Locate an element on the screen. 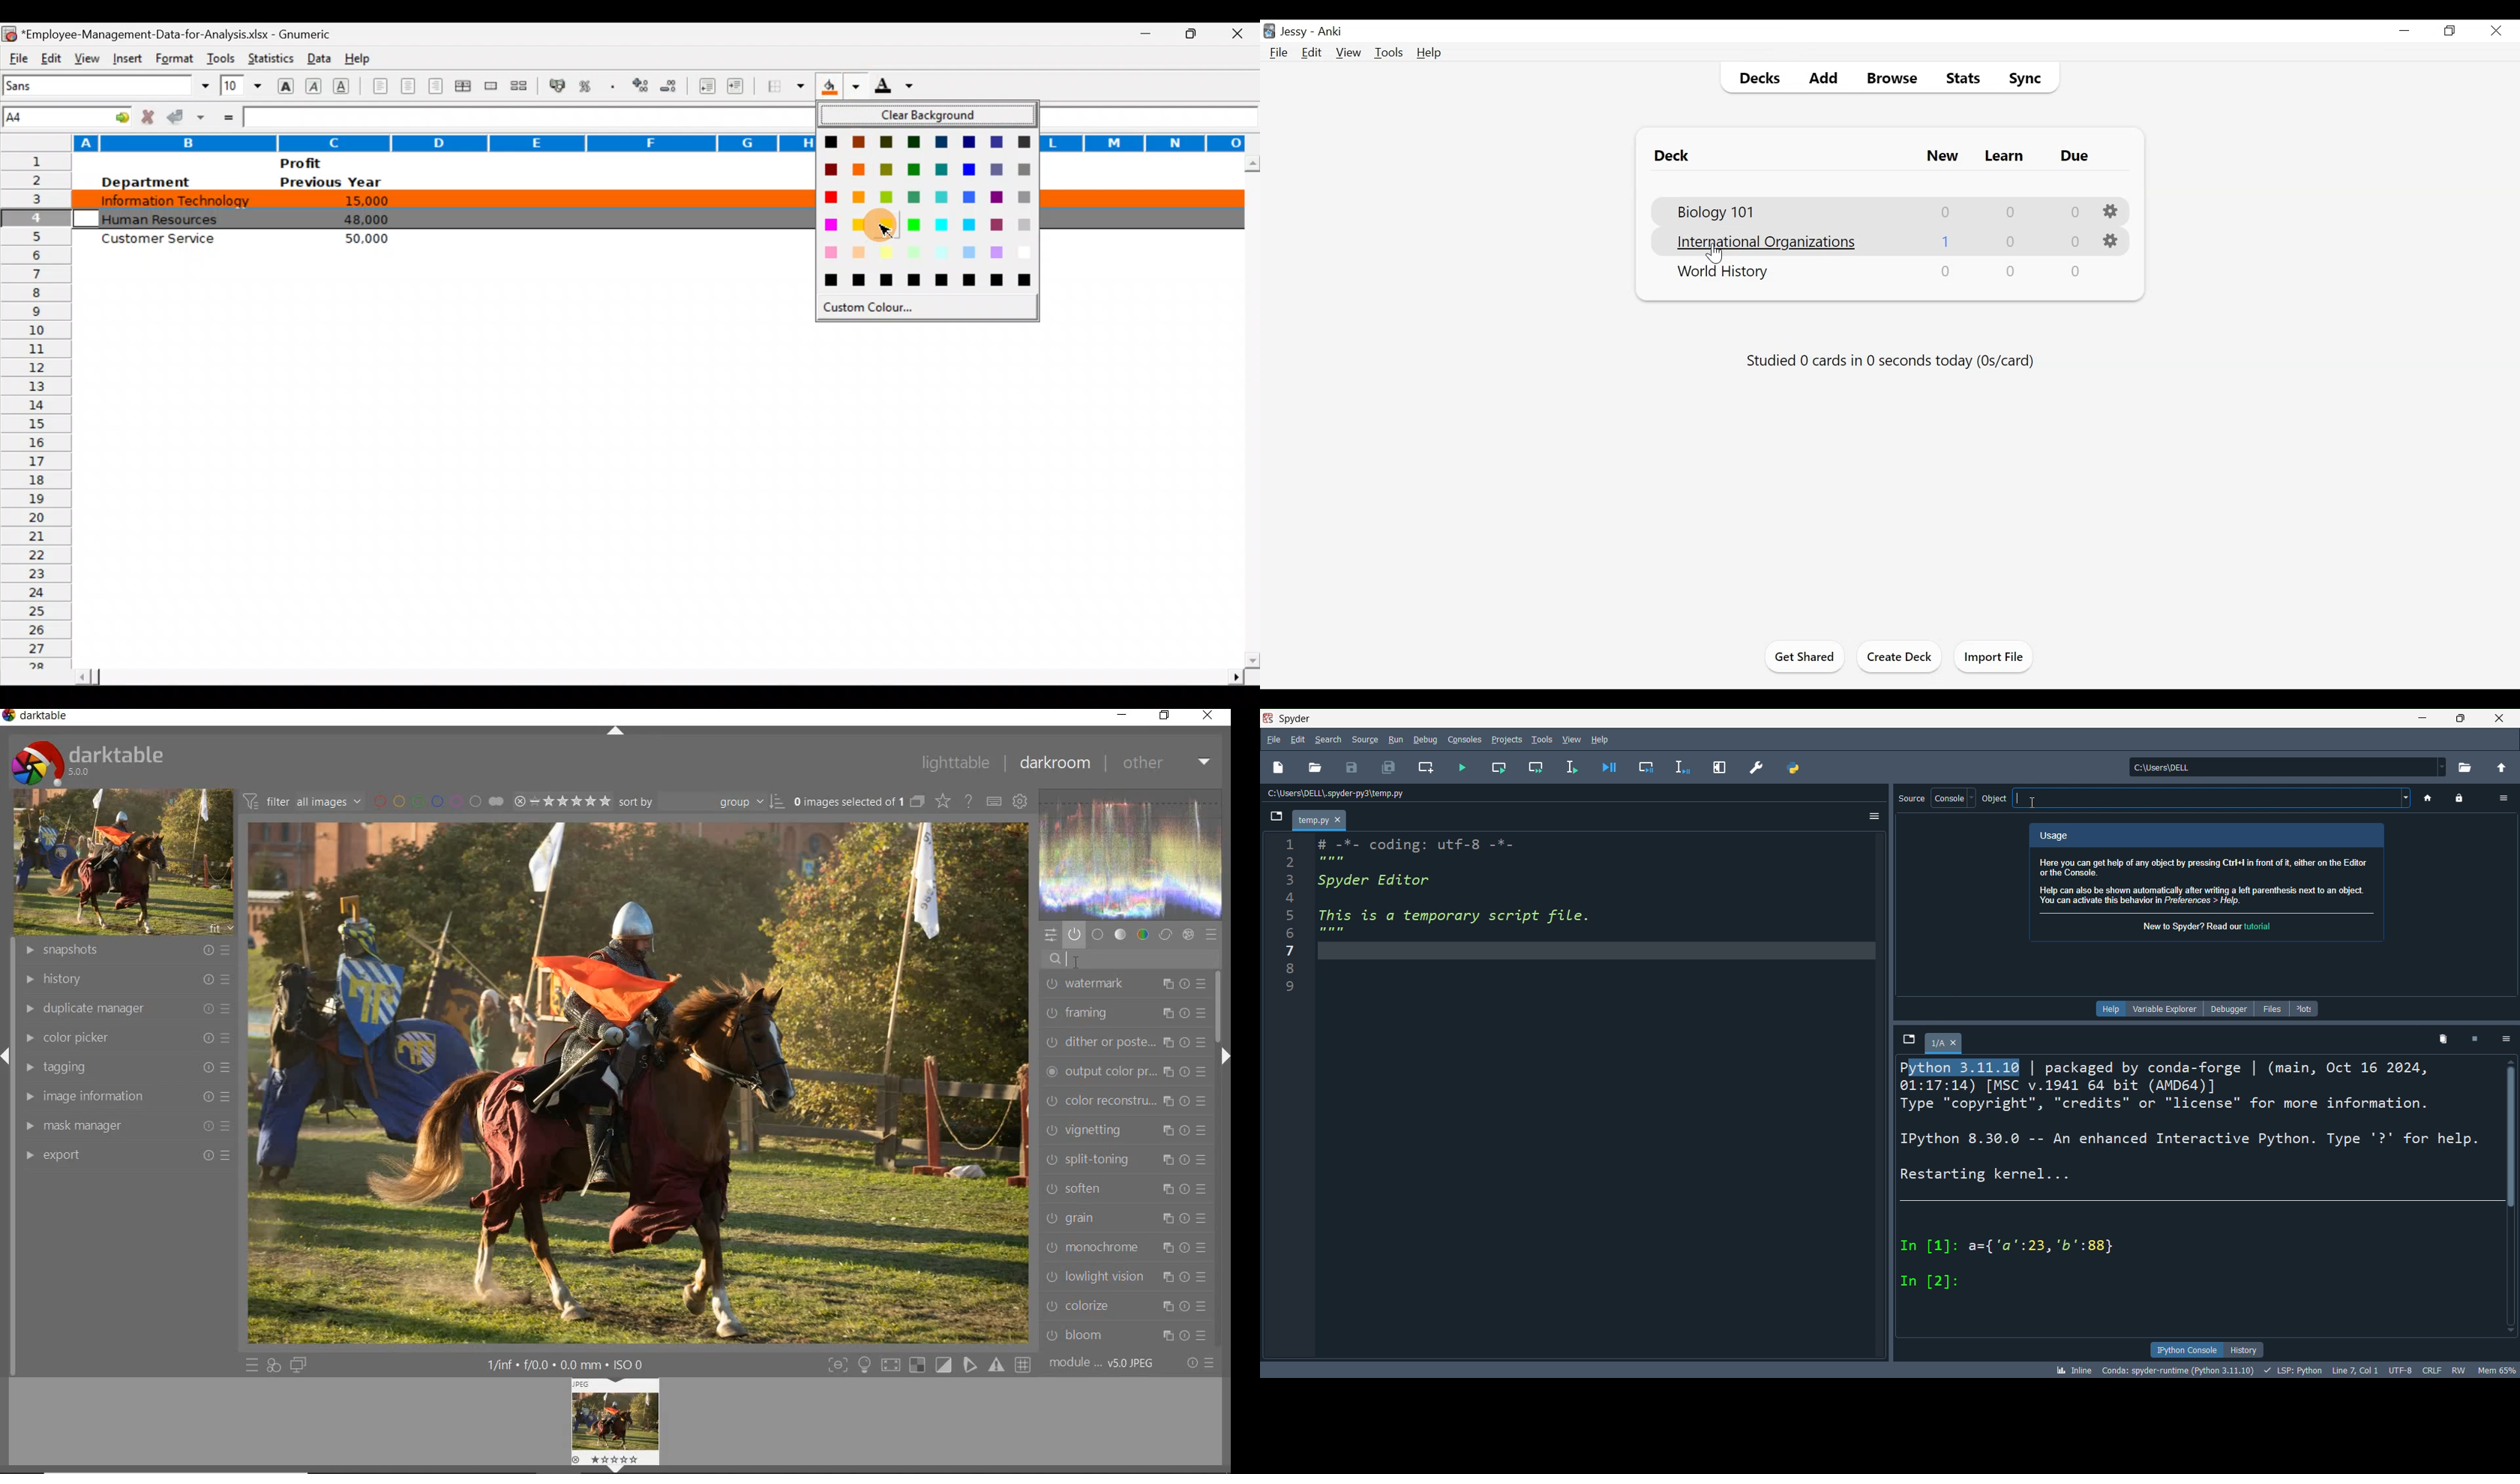  Restore is located at coordinates (2452, 30).